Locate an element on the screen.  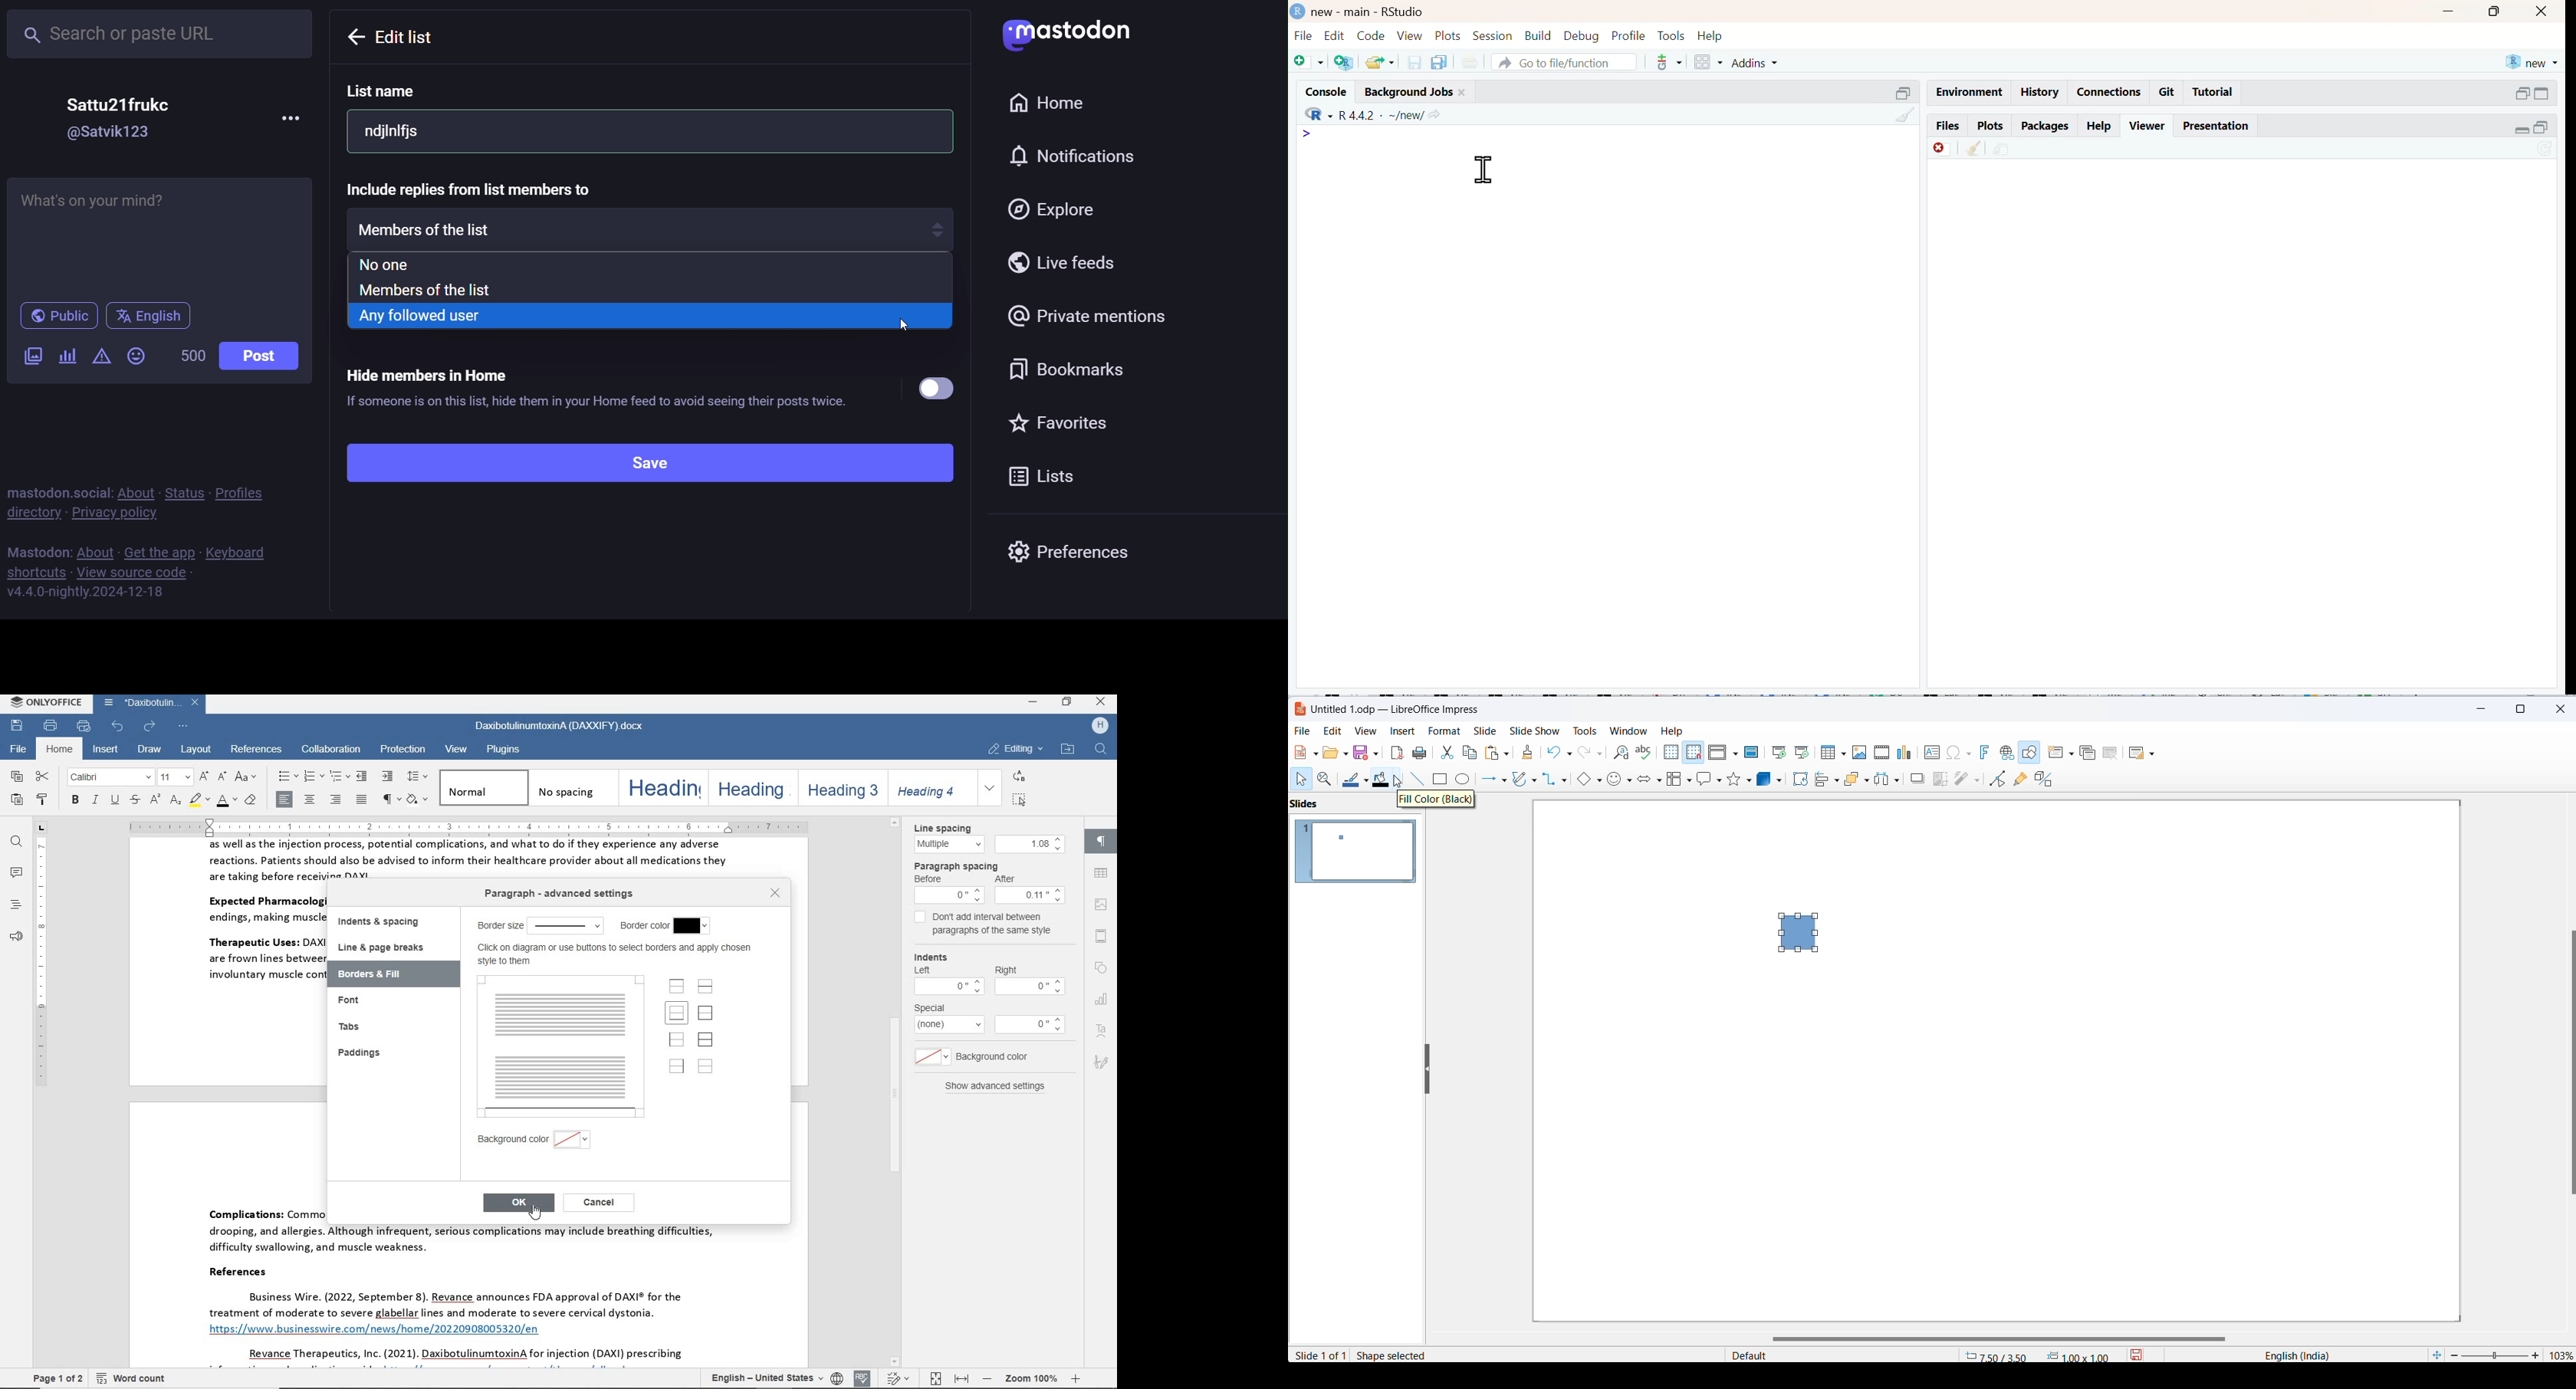
Slide is located at coordinates (1484, 732).